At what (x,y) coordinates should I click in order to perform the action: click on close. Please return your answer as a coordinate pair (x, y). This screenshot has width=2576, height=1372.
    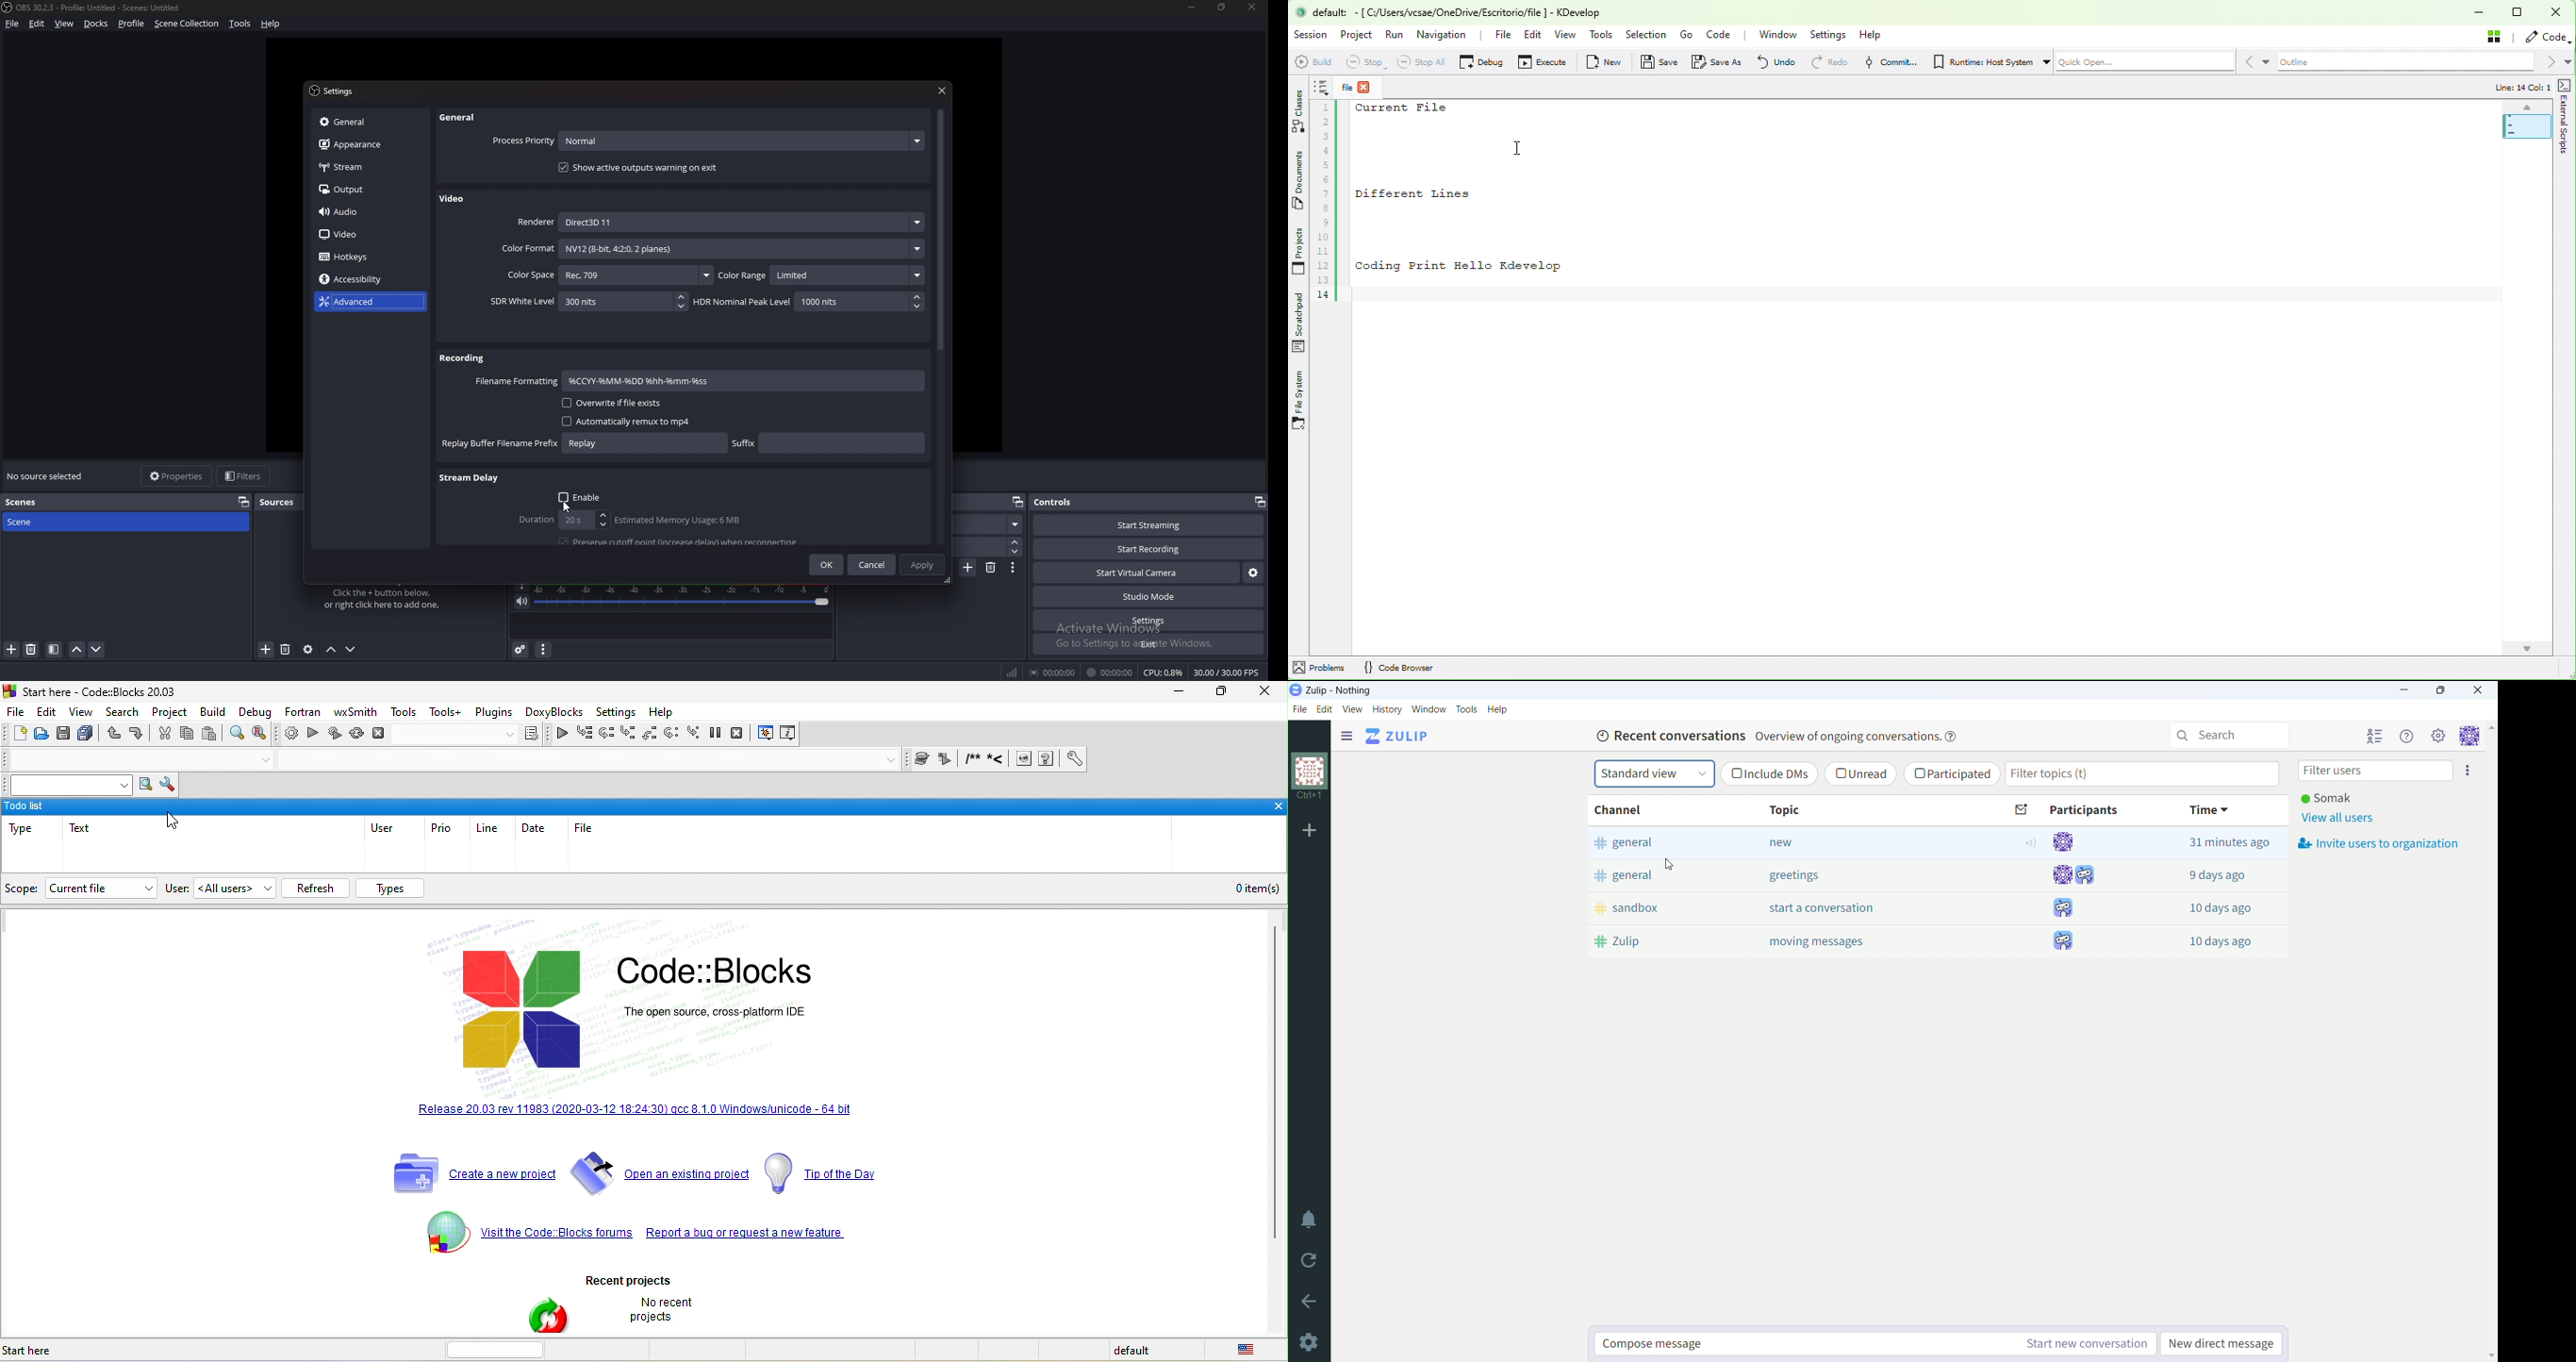
    Looking at the image, I should click on (1263, 692).